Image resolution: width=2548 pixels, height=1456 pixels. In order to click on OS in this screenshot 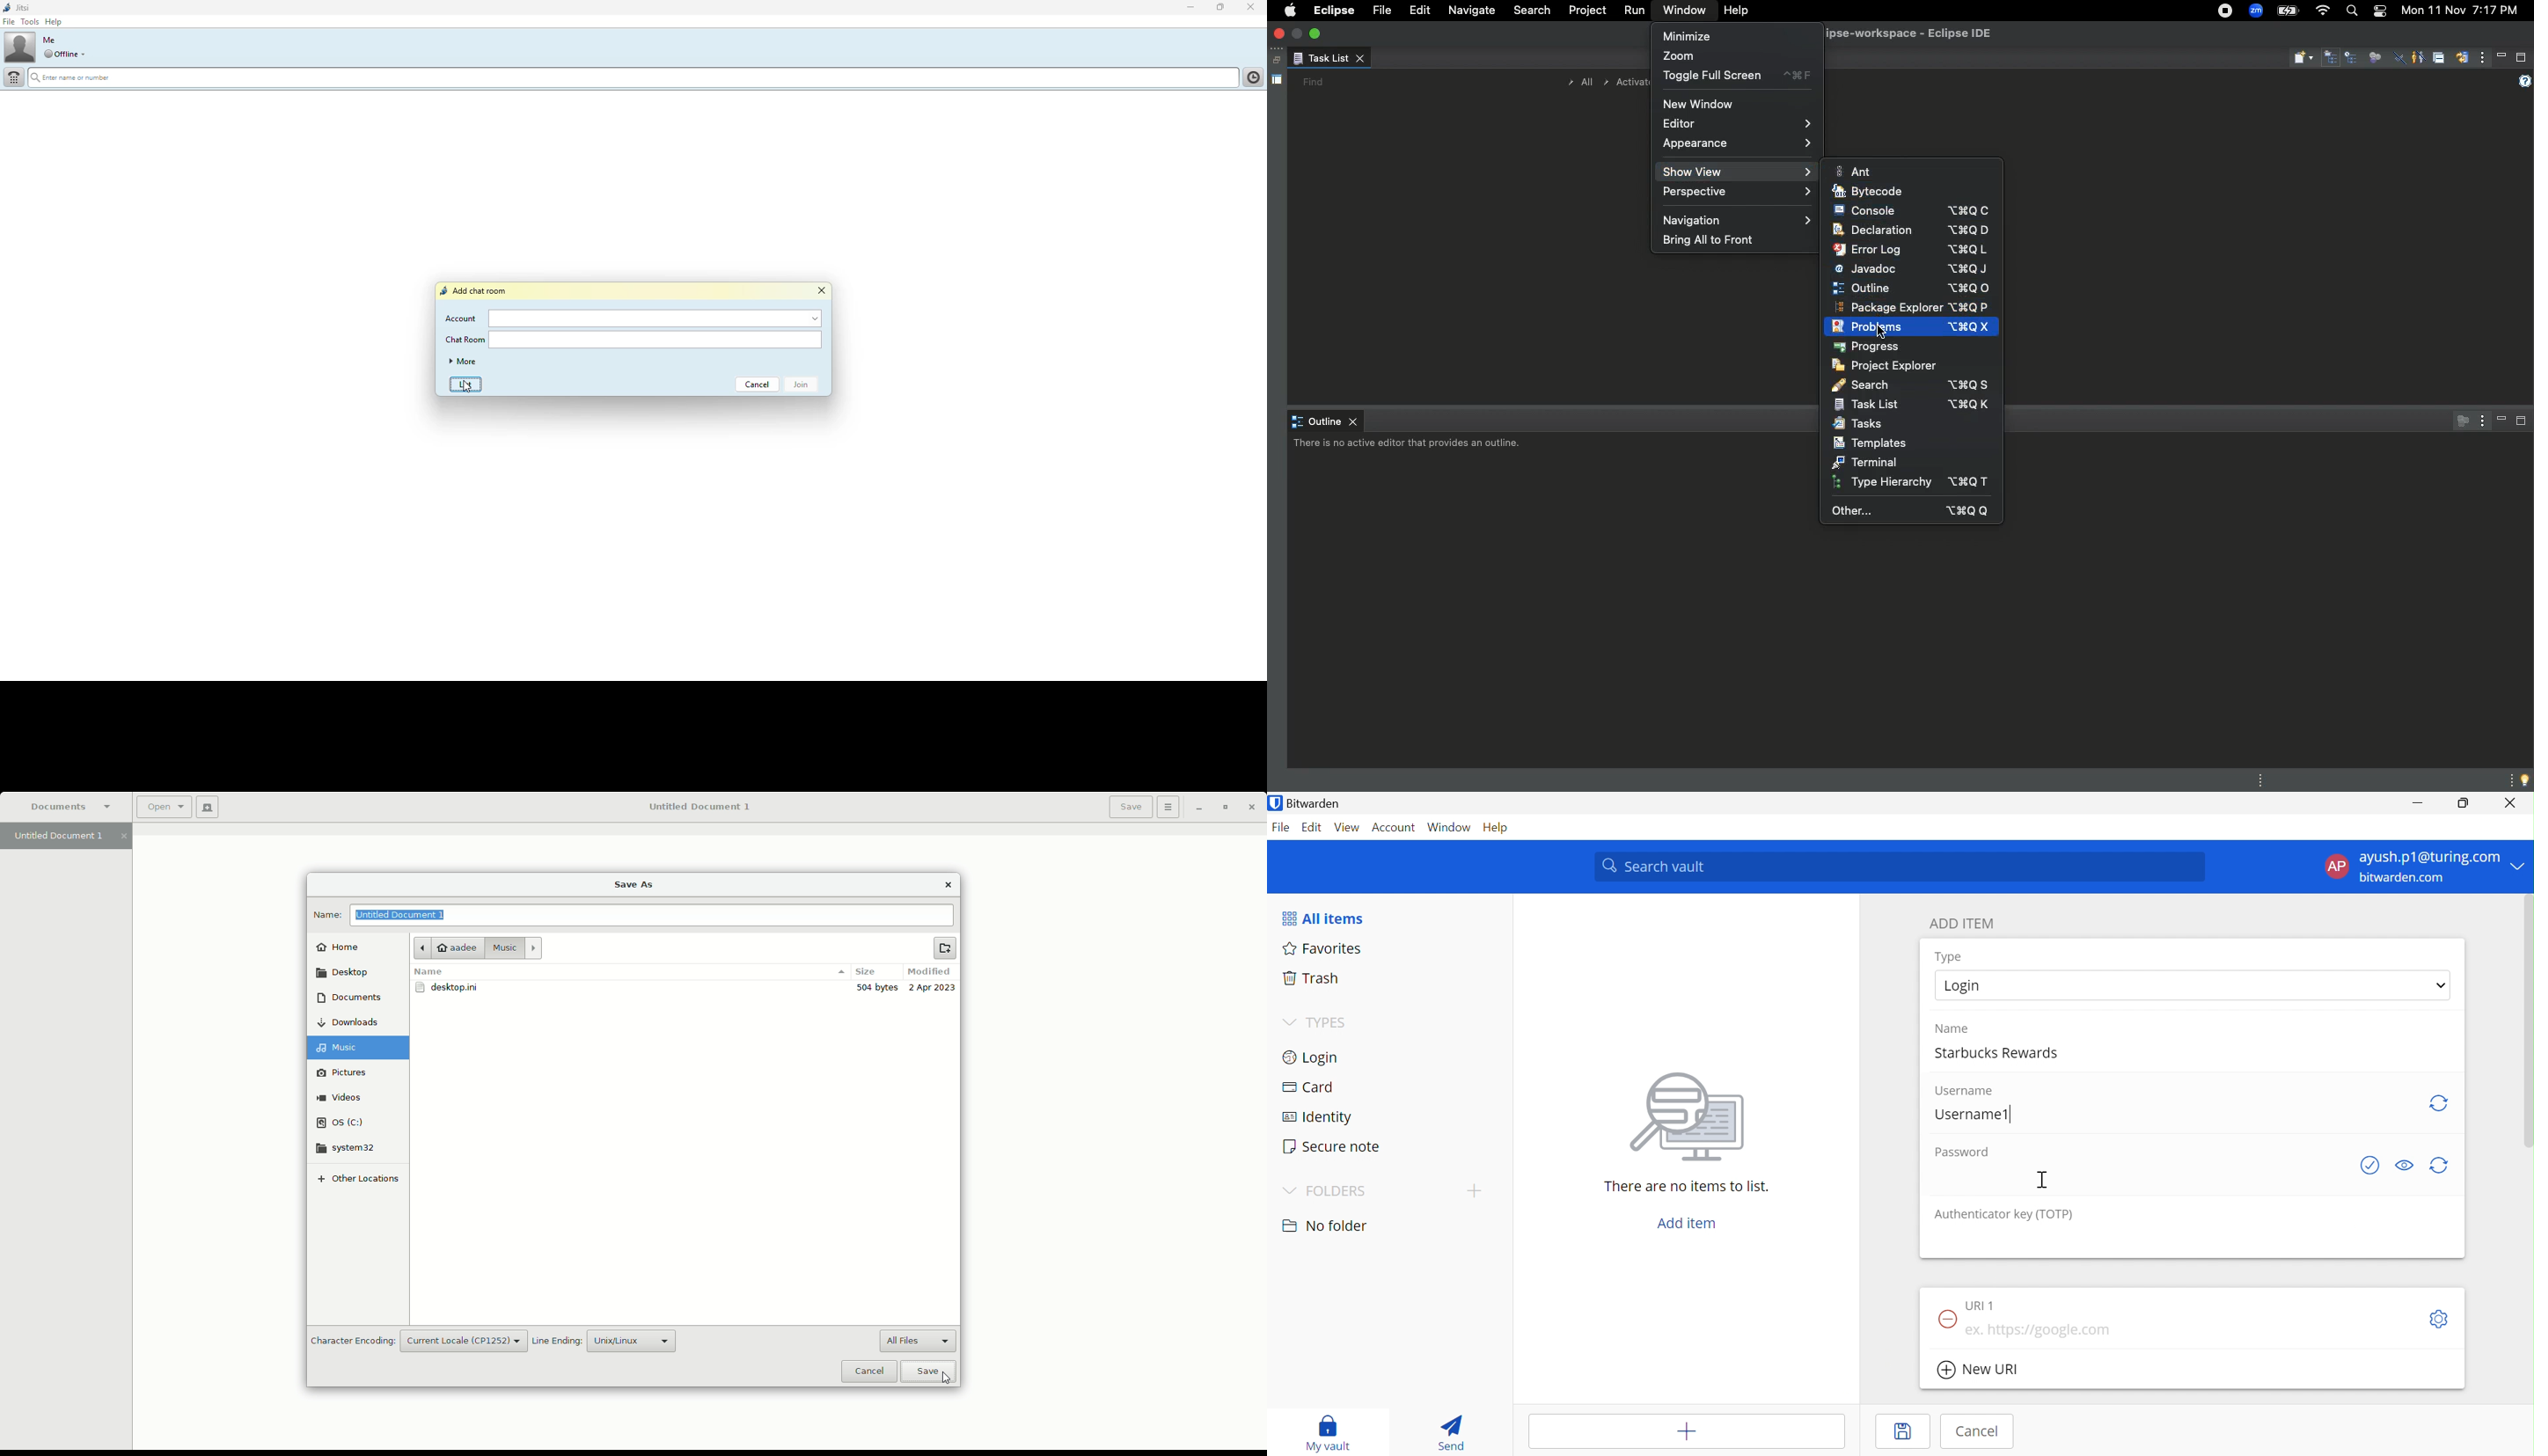, I will do `click(353, 1123)`.